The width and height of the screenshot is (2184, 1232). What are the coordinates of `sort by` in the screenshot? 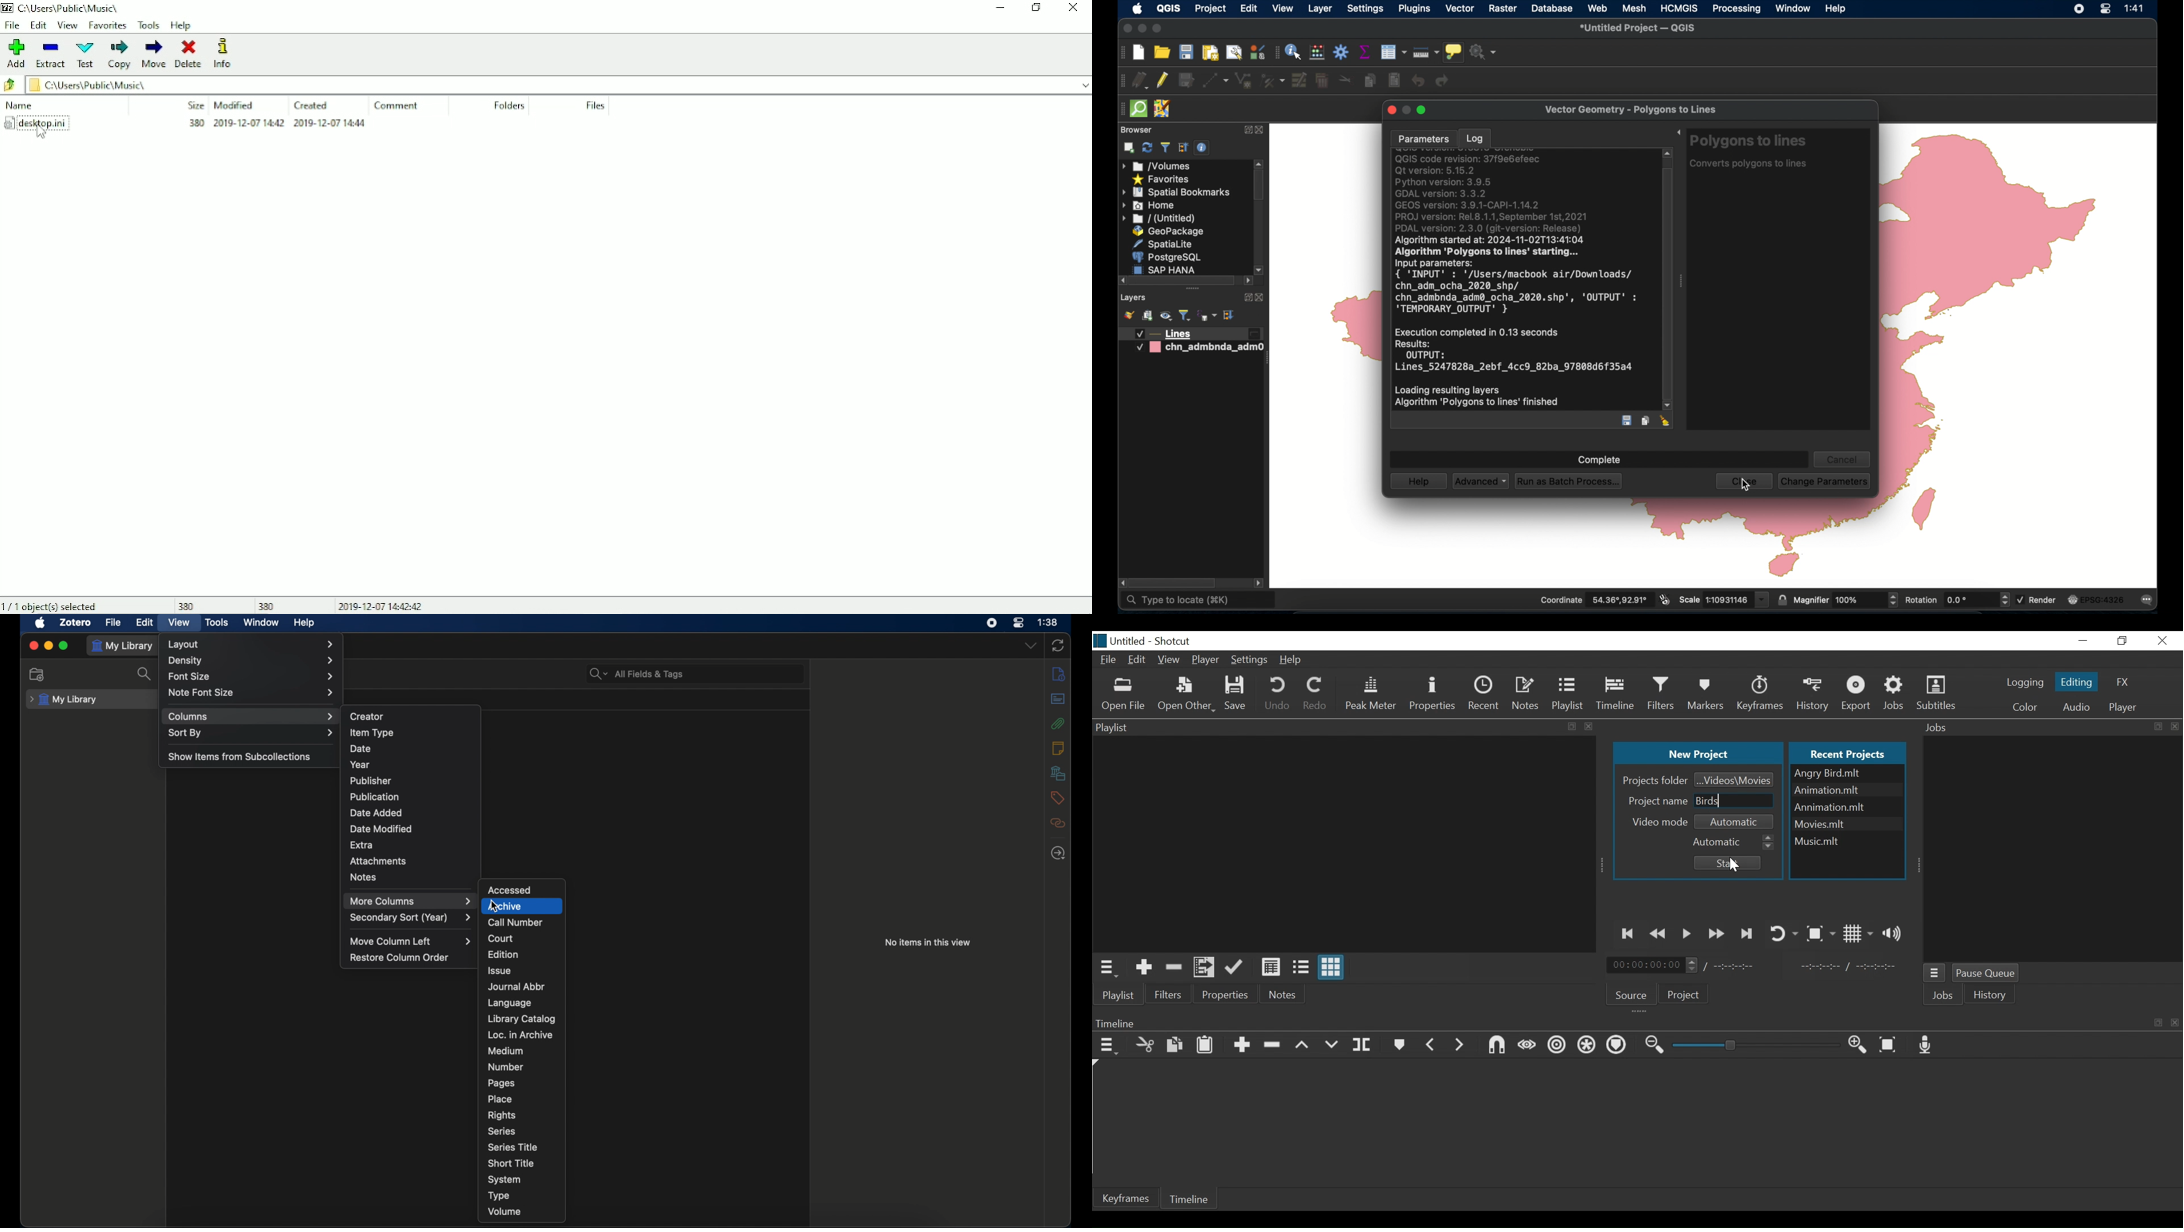 It's located at (251, 733).